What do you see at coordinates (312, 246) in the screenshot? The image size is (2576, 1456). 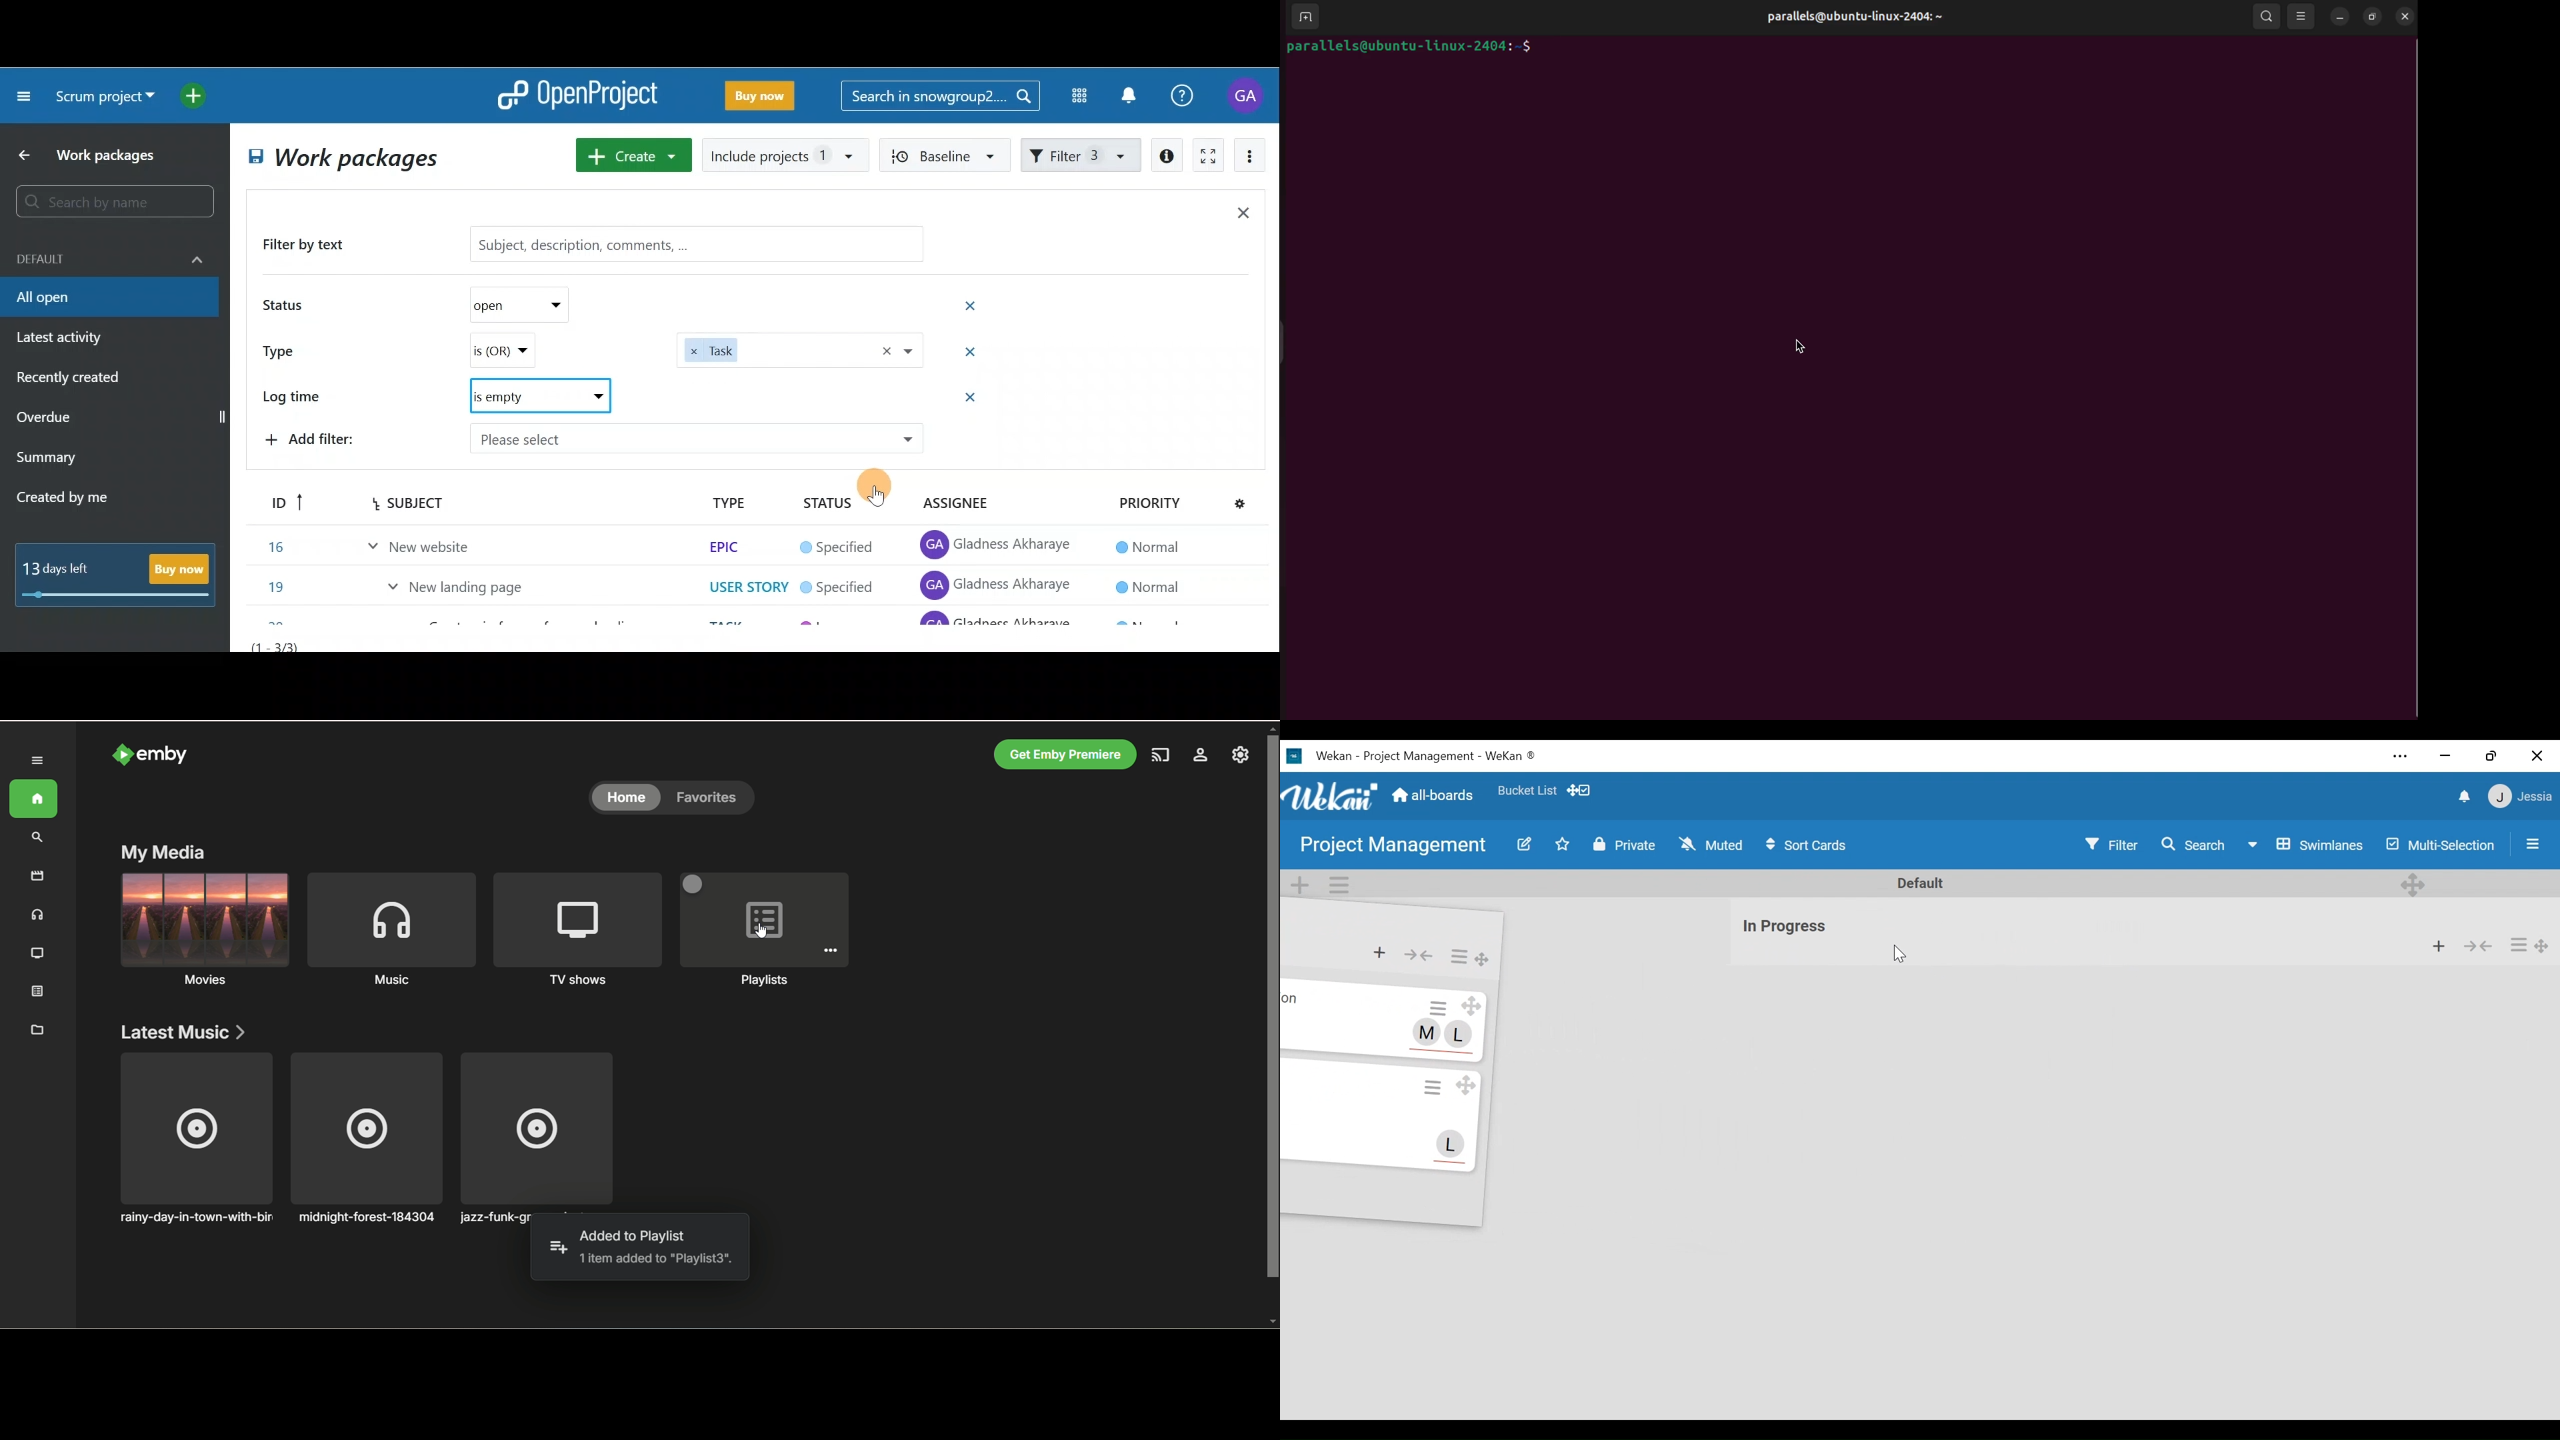 I see `Filter by text` at bounding box center [312, 246].